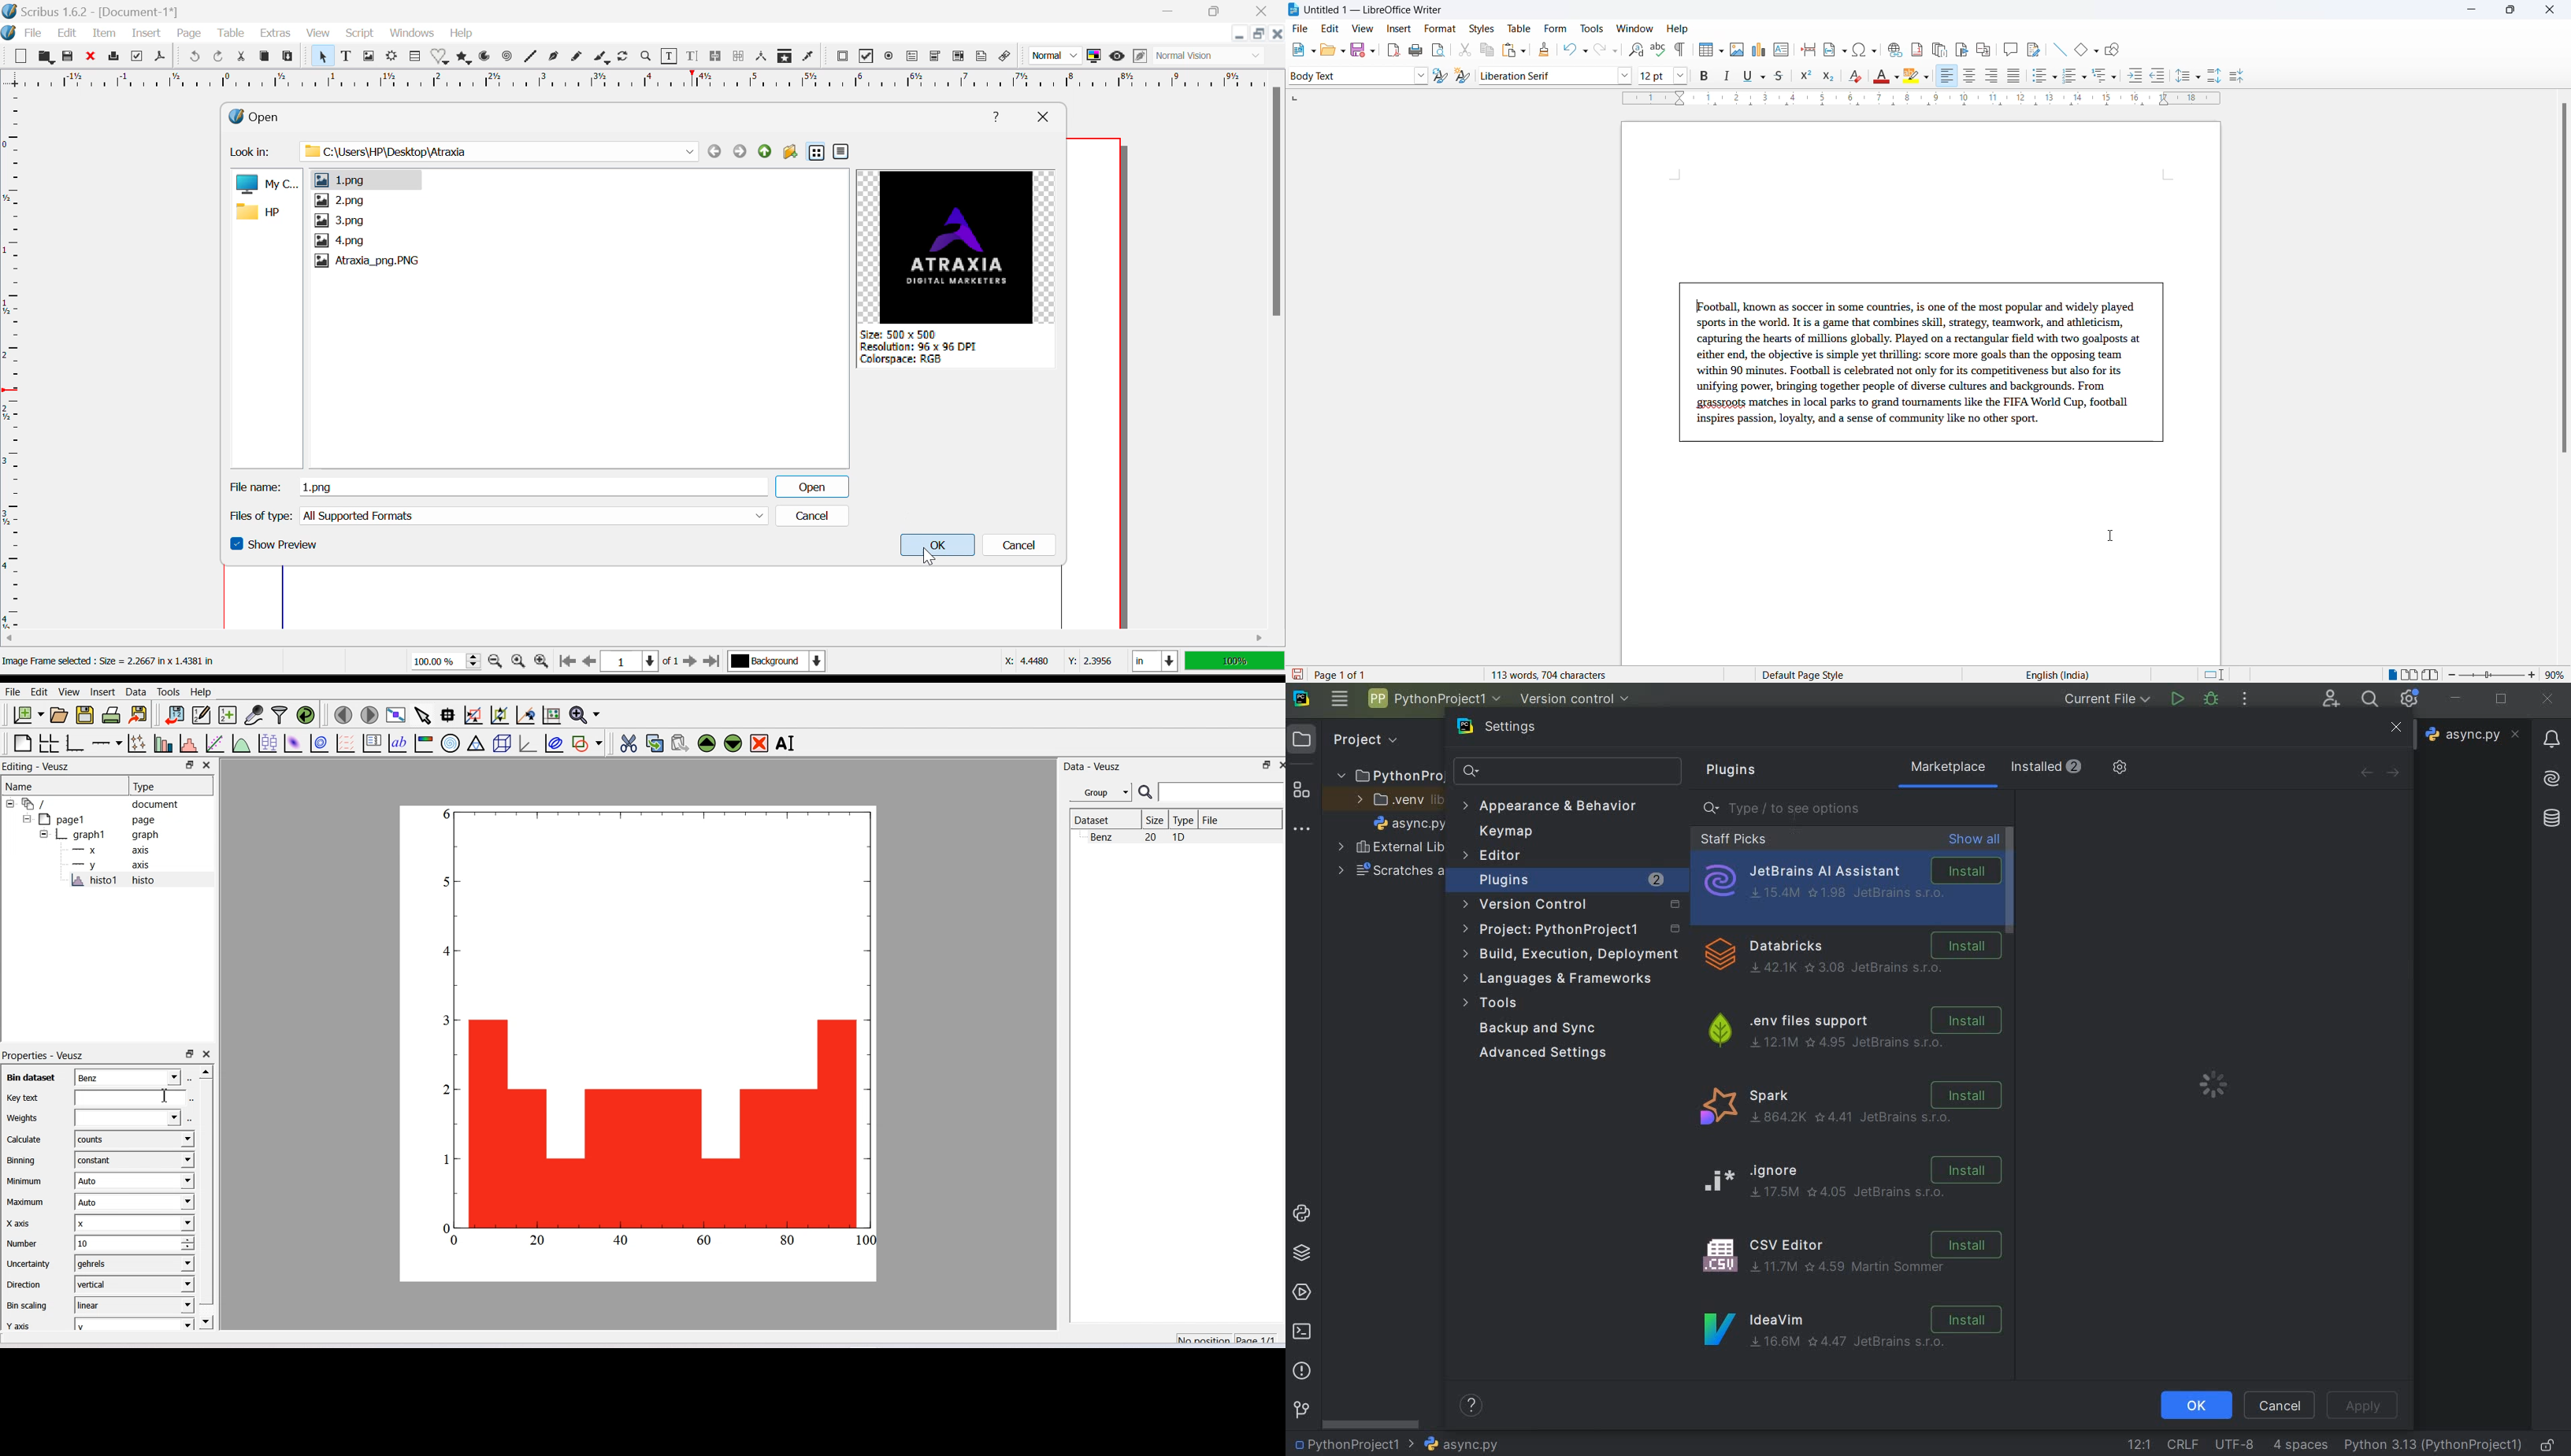 The width and height of the screenshot is (2576, 1456). Describe the element at coordinates (40, 692) in the screenshot. I see `Edit` at that location.